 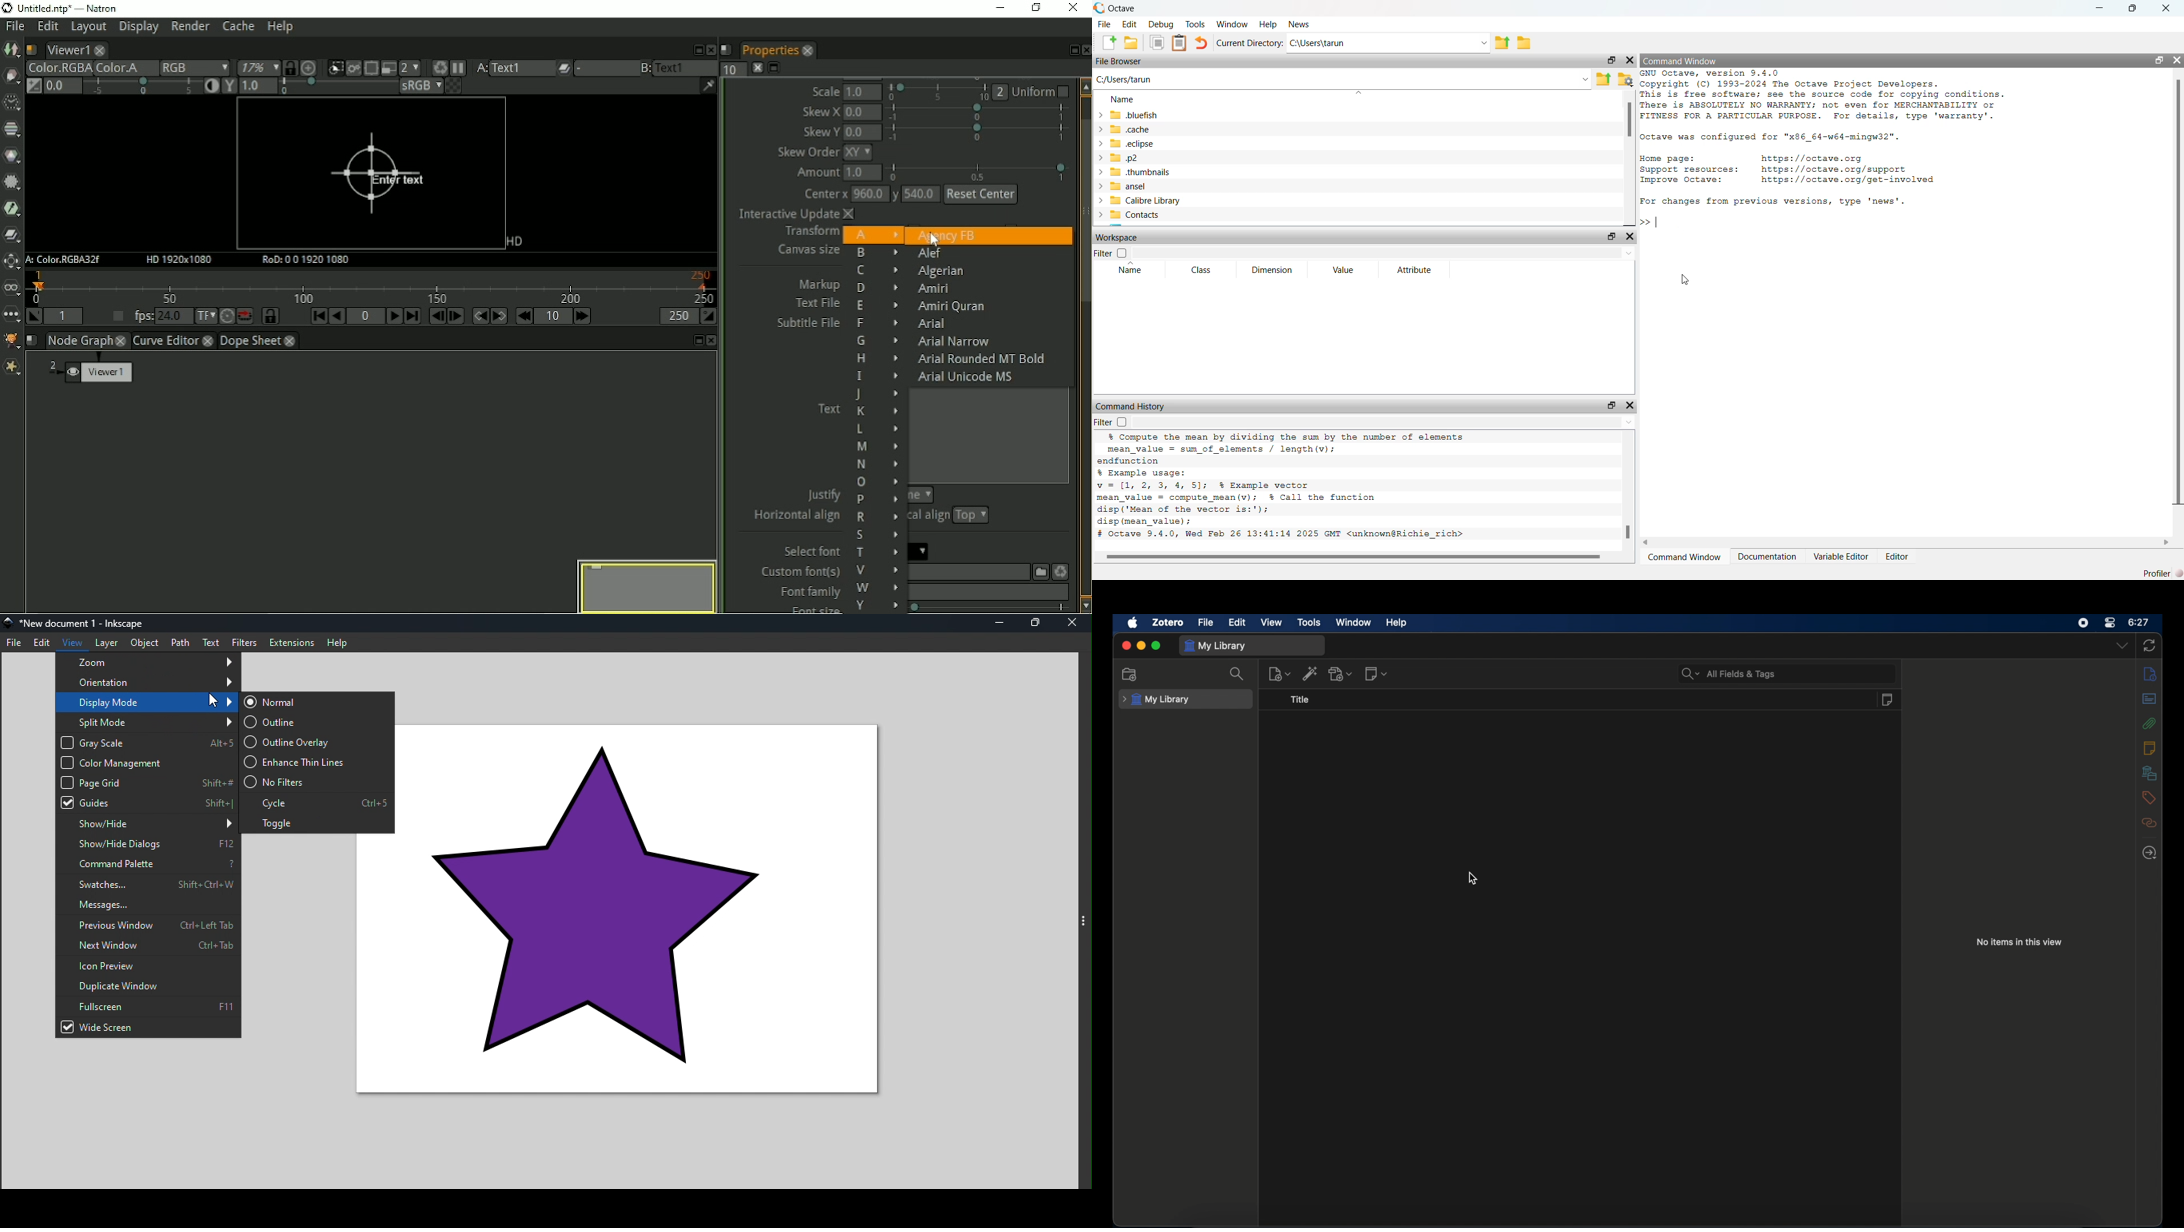 What do you see at coordinates (1729, 674) in the screenshot?
I see `search bar` at bounding box center [1729, 674].